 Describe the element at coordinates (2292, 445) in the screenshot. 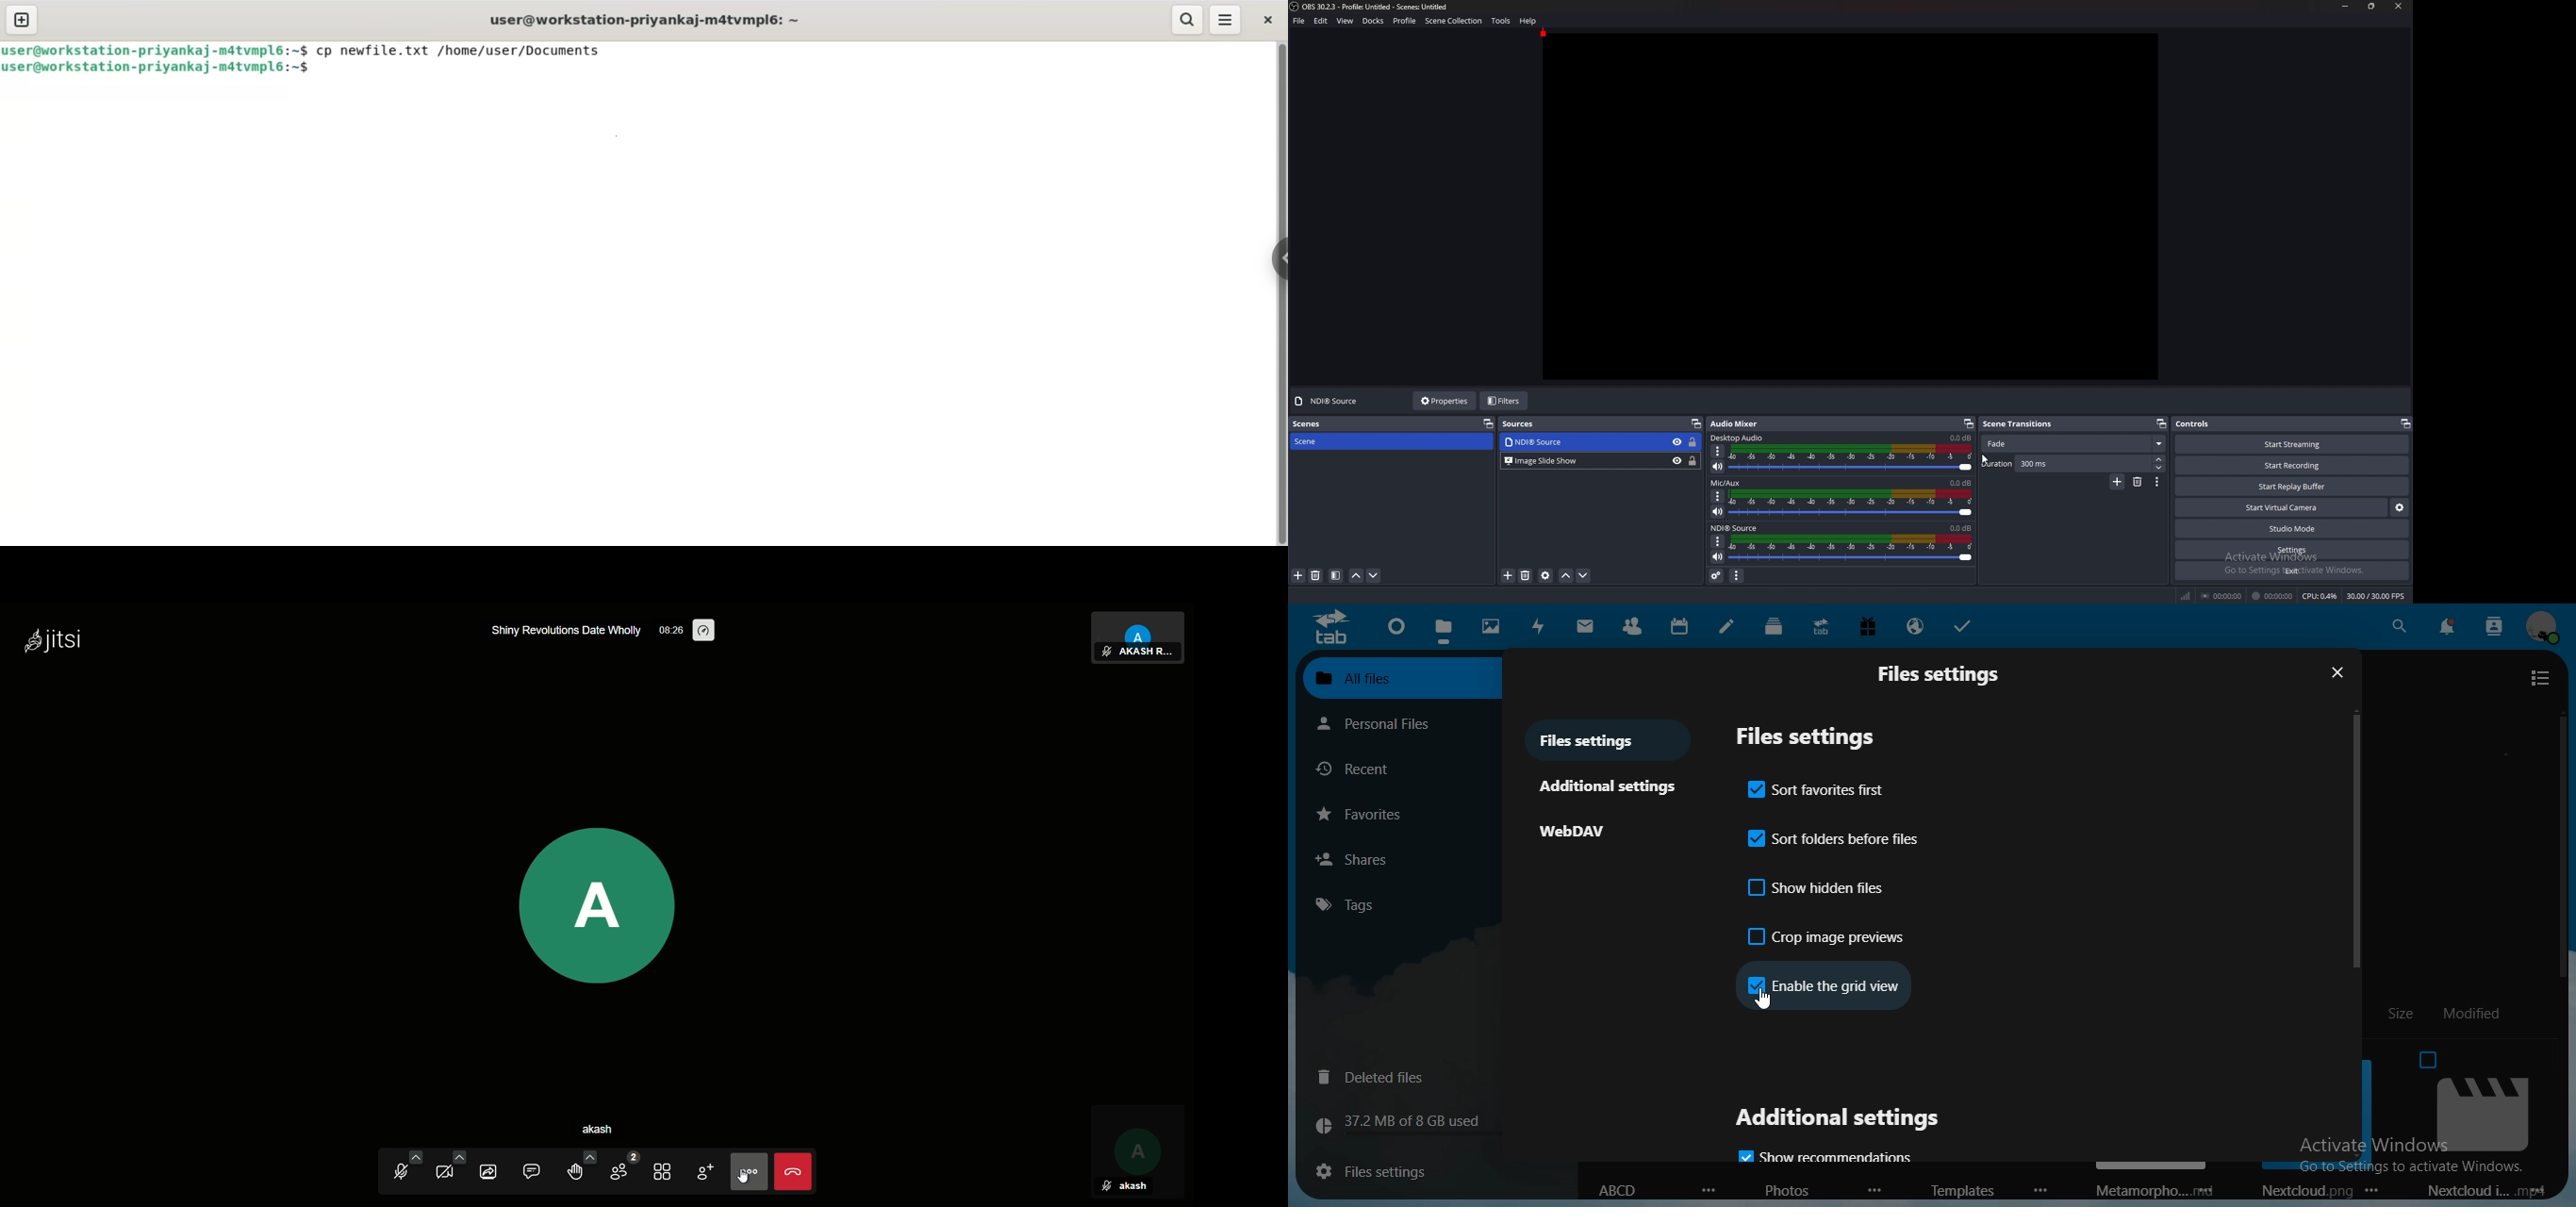

I see `start streaming` at that location.